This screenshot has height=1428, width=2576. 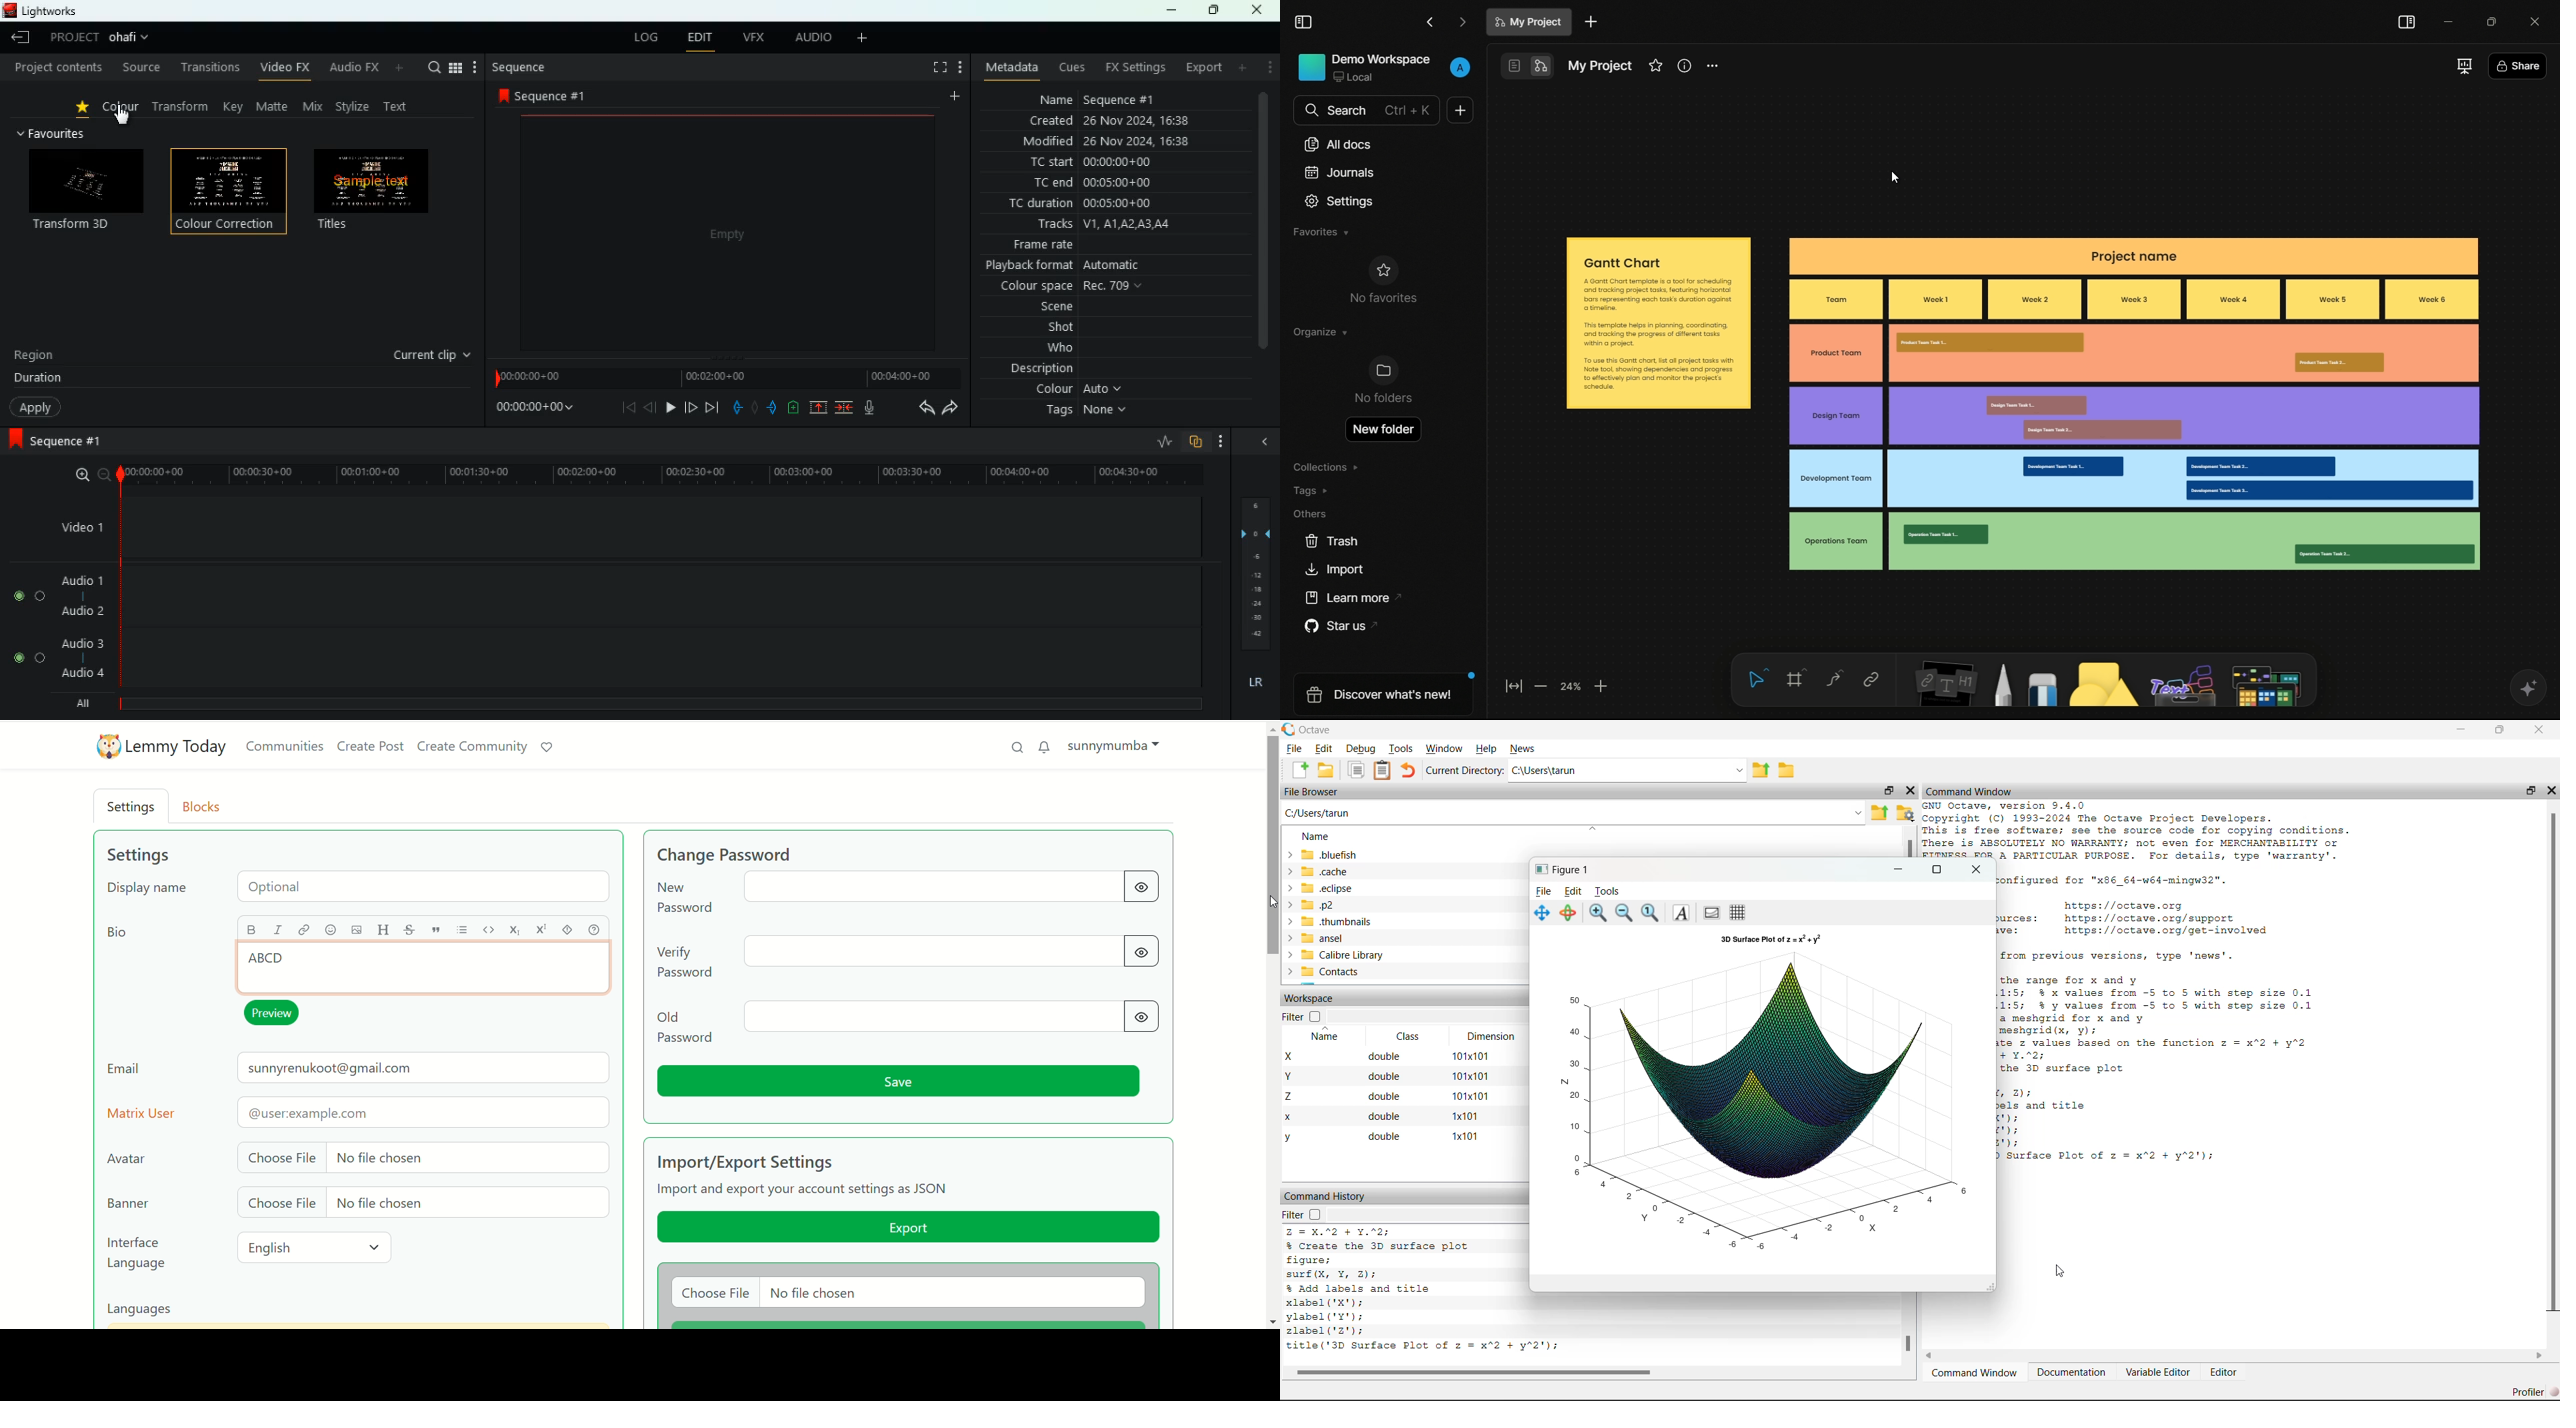 What do you see at coordinates (937, 67) in the screenshot?
I see `full screen` at bounding box center [937, 67].